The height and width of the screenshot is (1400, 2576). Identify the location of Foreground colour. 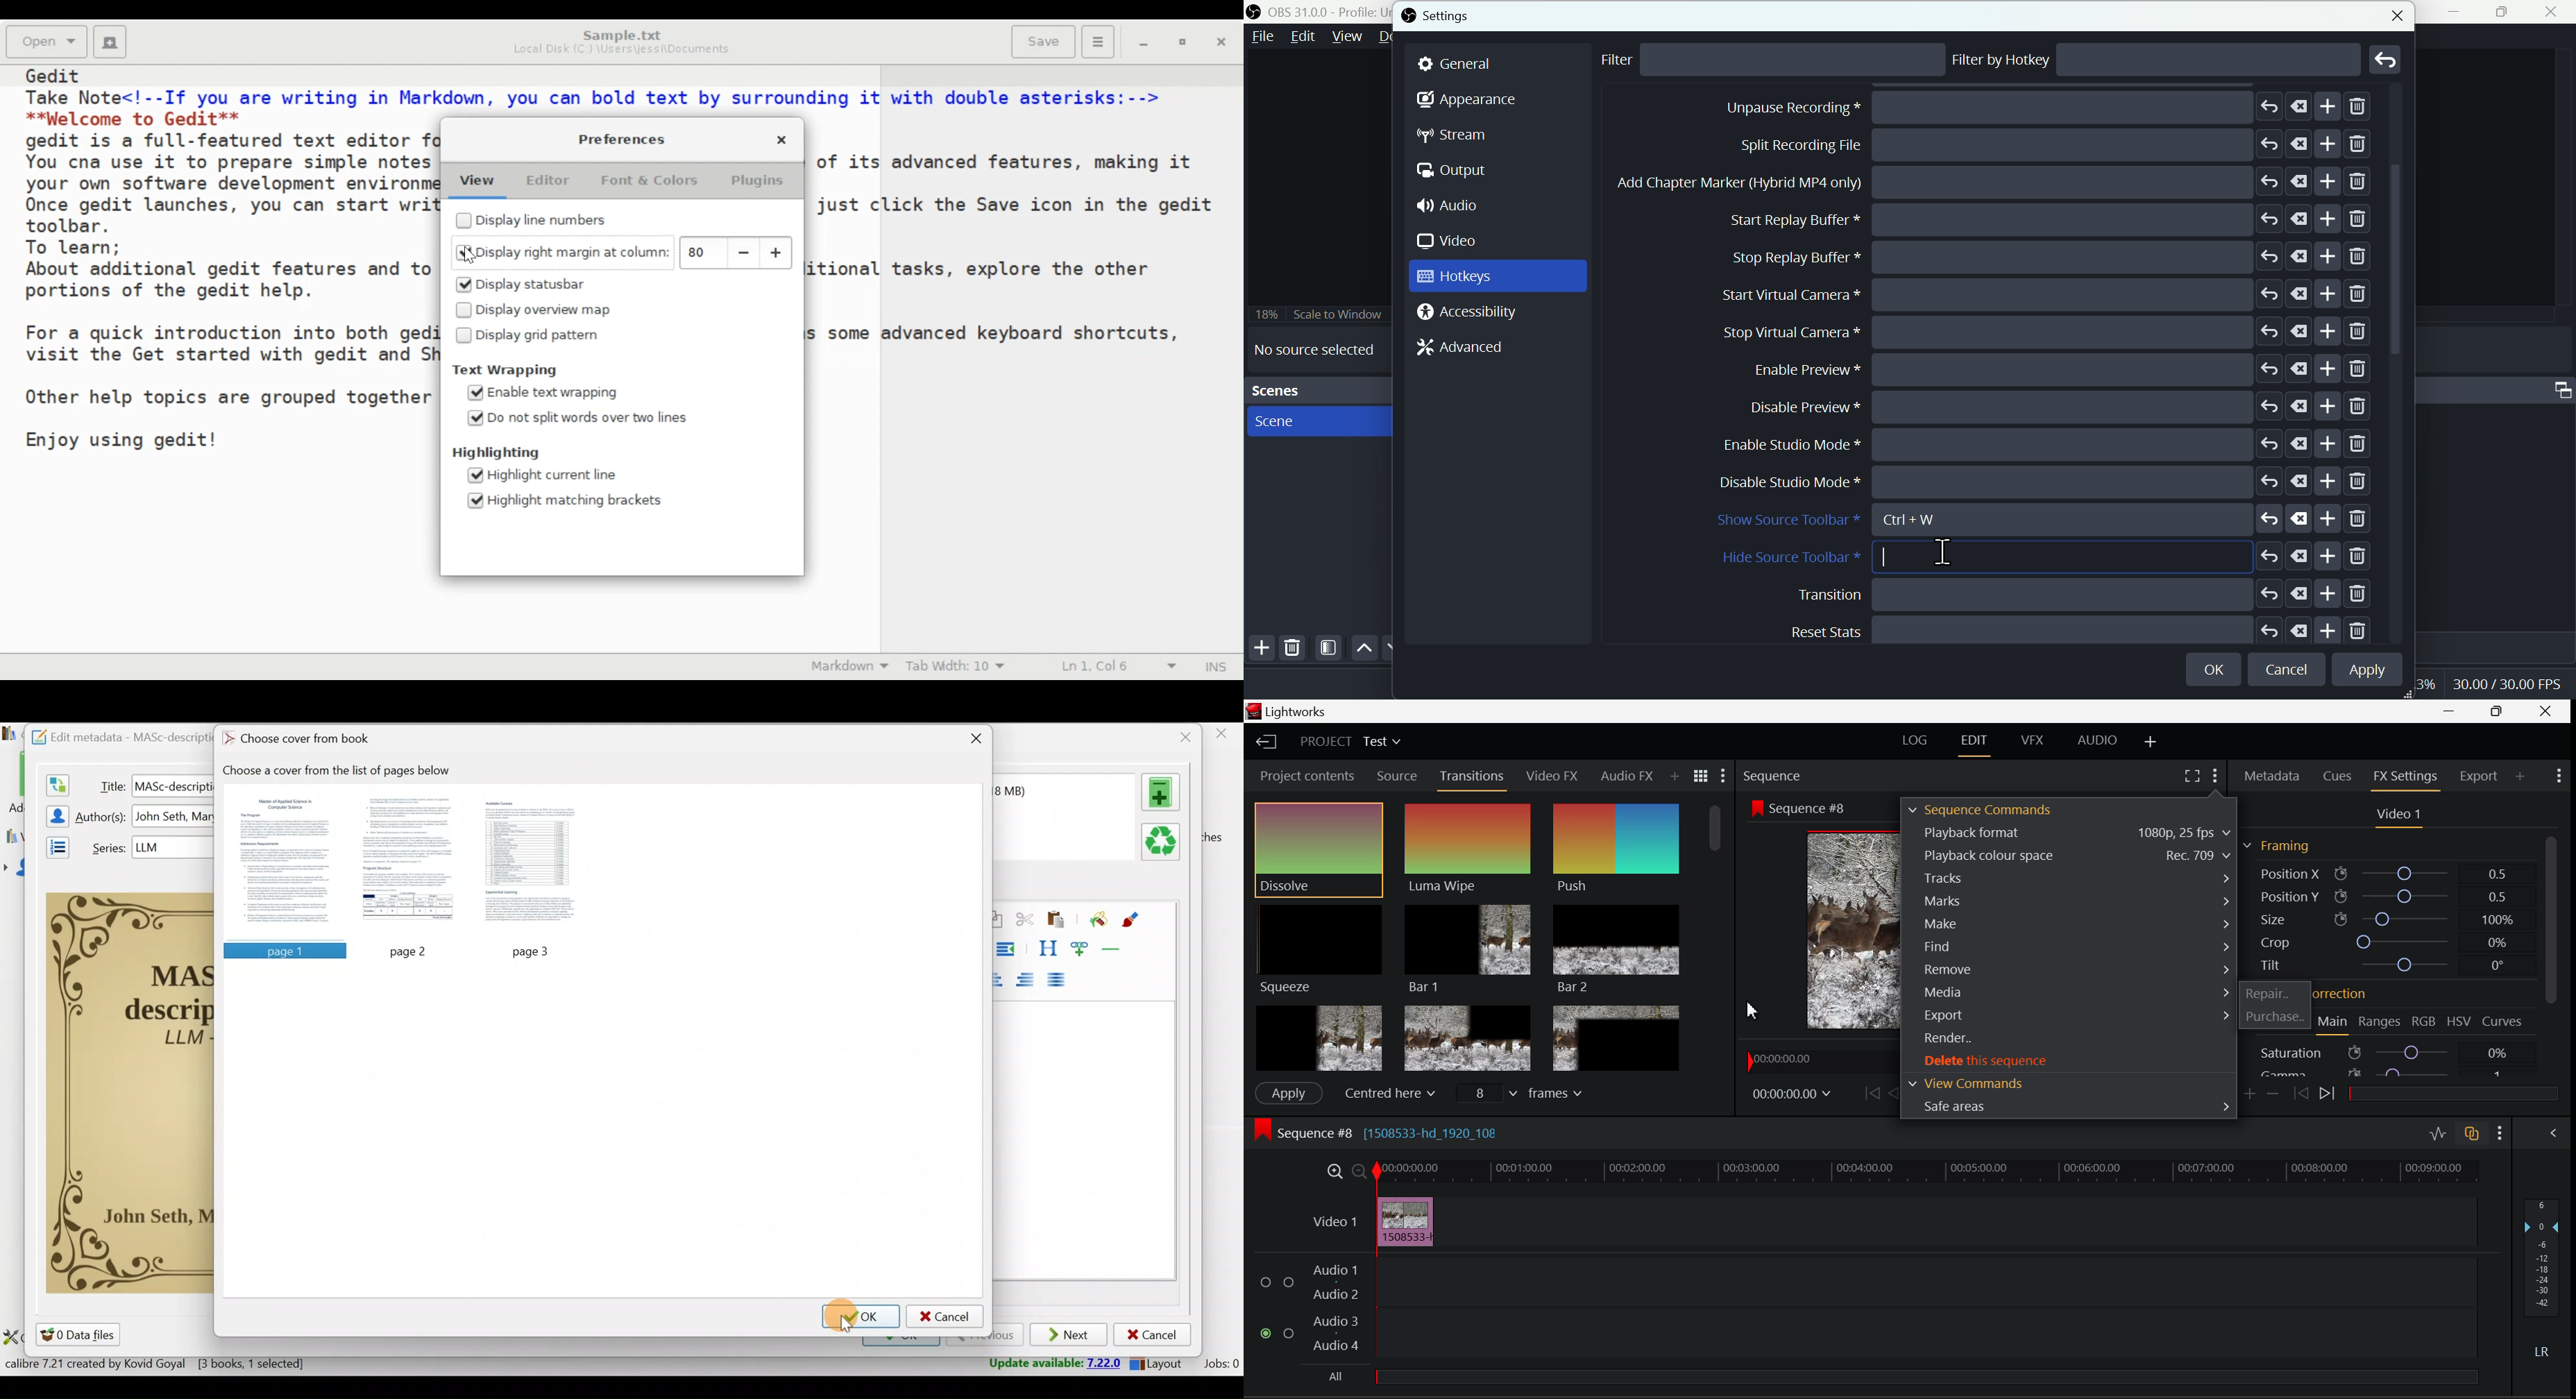
(1132, 920).